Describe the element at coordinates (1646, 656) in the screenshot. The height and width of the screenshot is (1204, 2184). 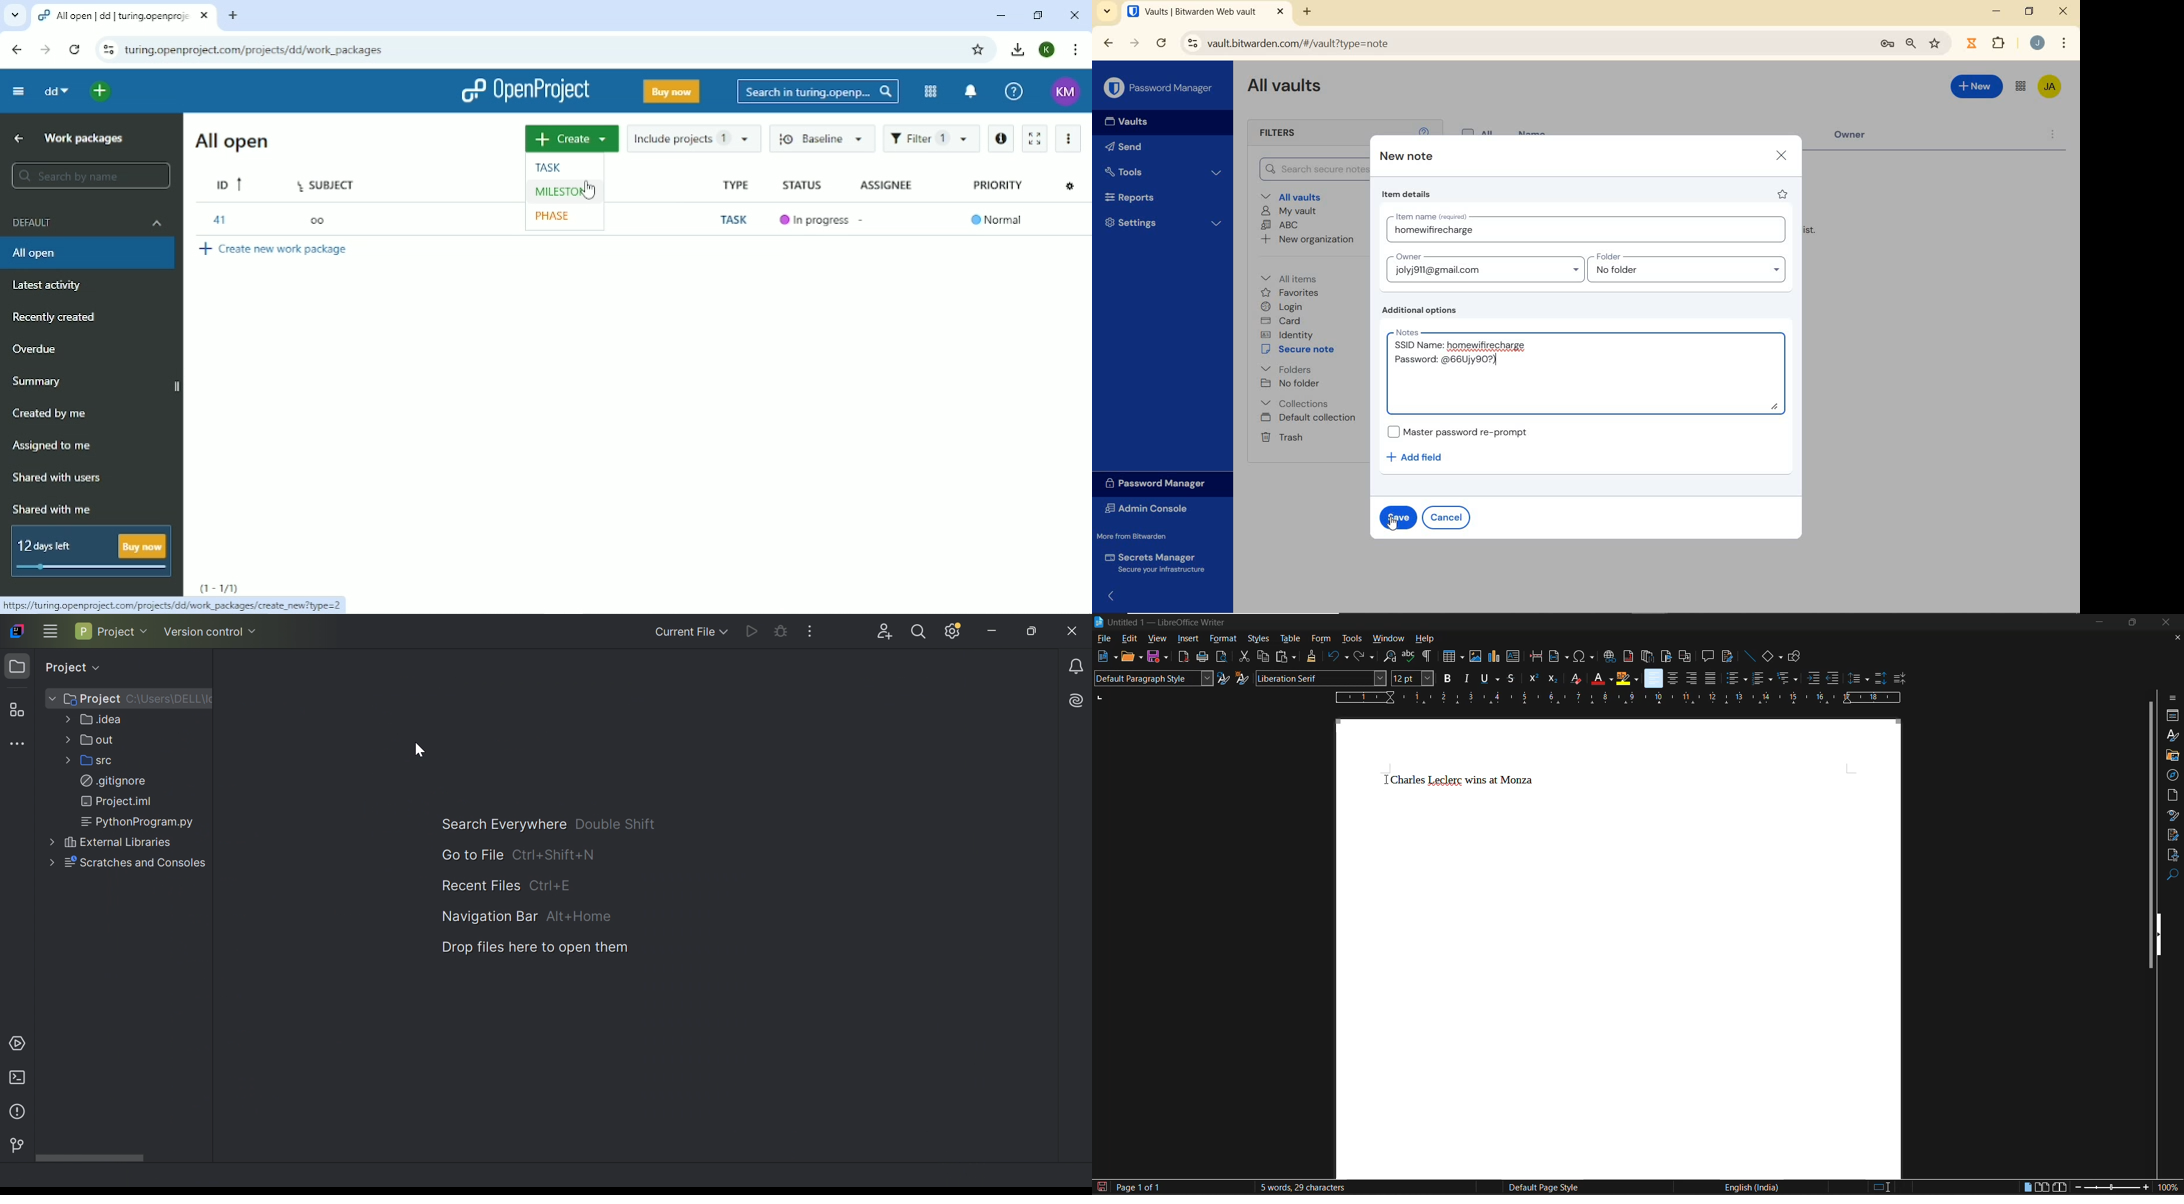
I see `insert endnote` at that location.